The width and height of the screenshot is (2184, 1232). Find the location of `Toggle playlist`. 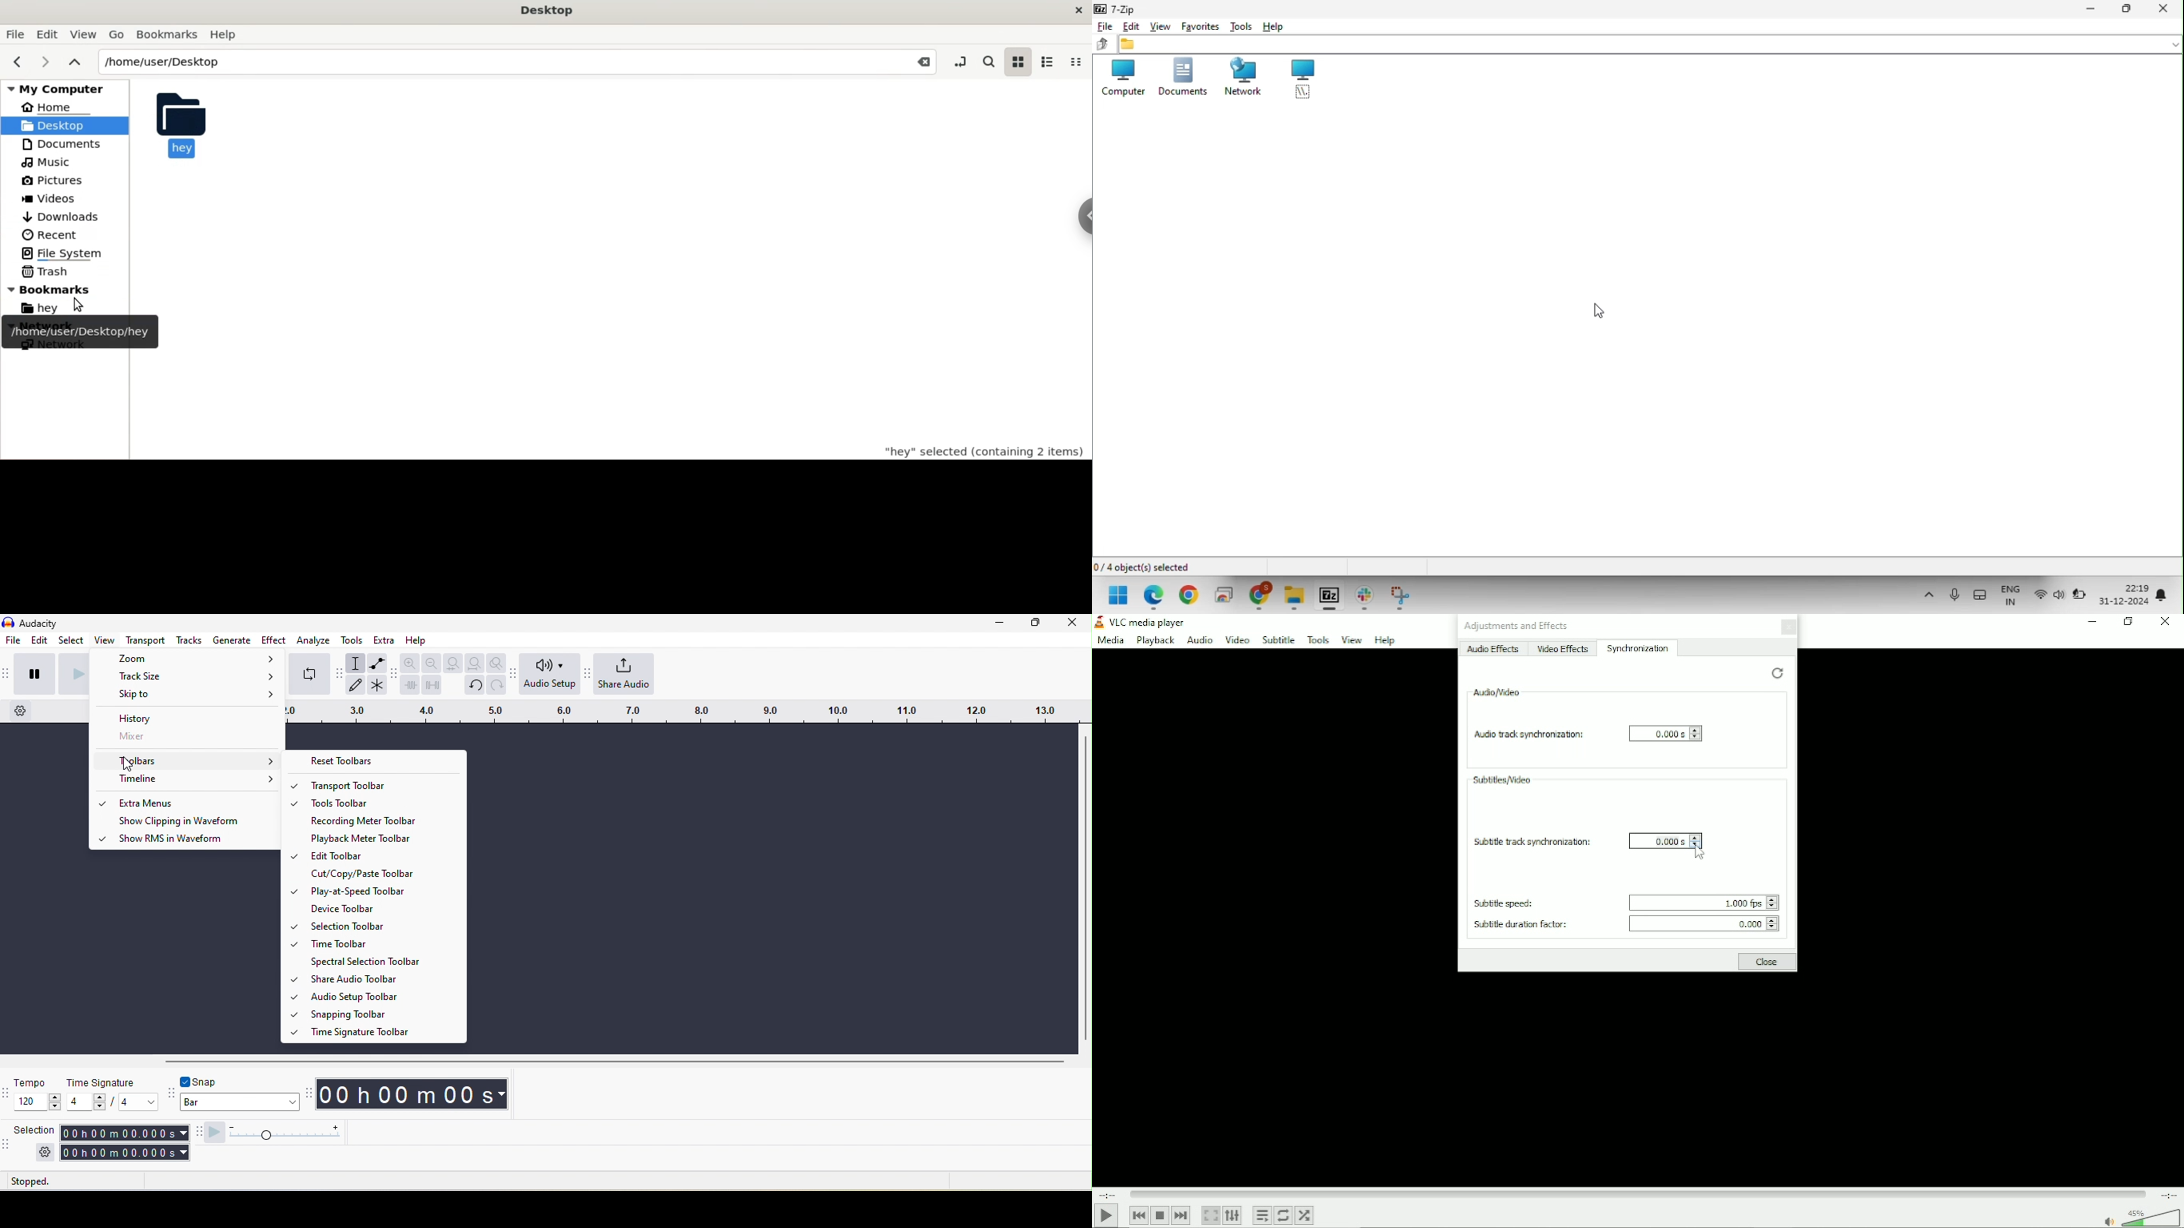

Toggle playlist is located at coordinates (1262, 1216).